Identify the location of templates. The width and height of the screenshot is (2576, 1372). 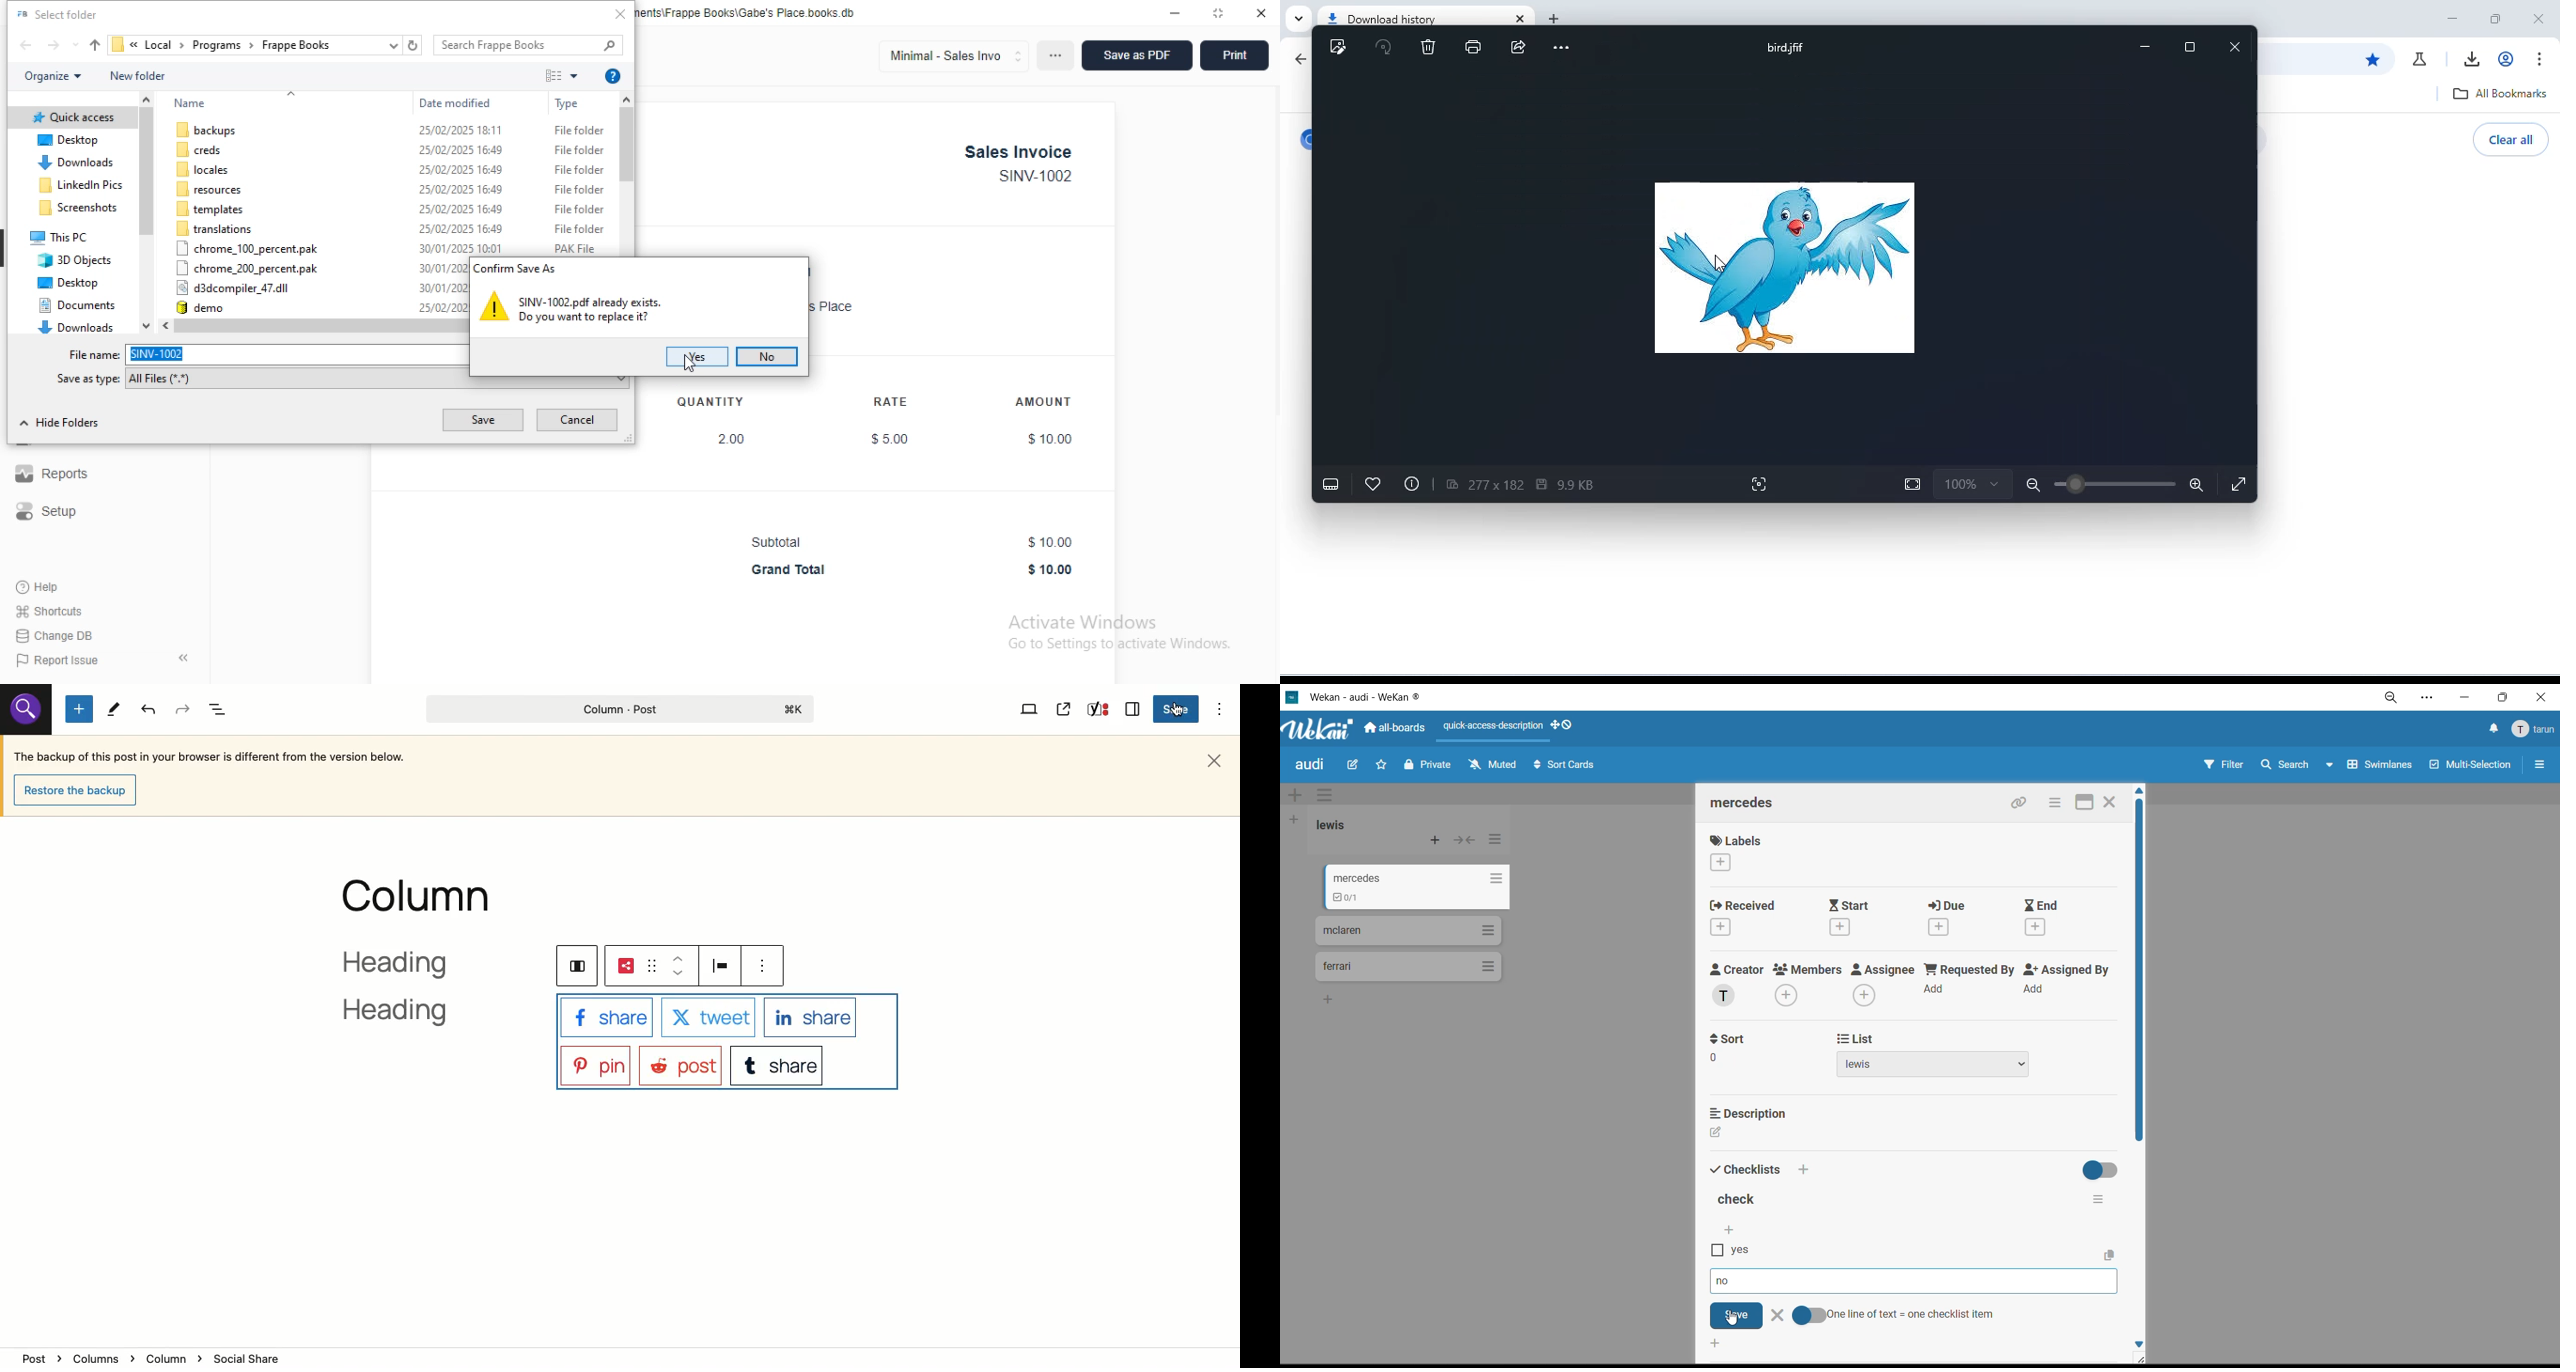
(211, 209).